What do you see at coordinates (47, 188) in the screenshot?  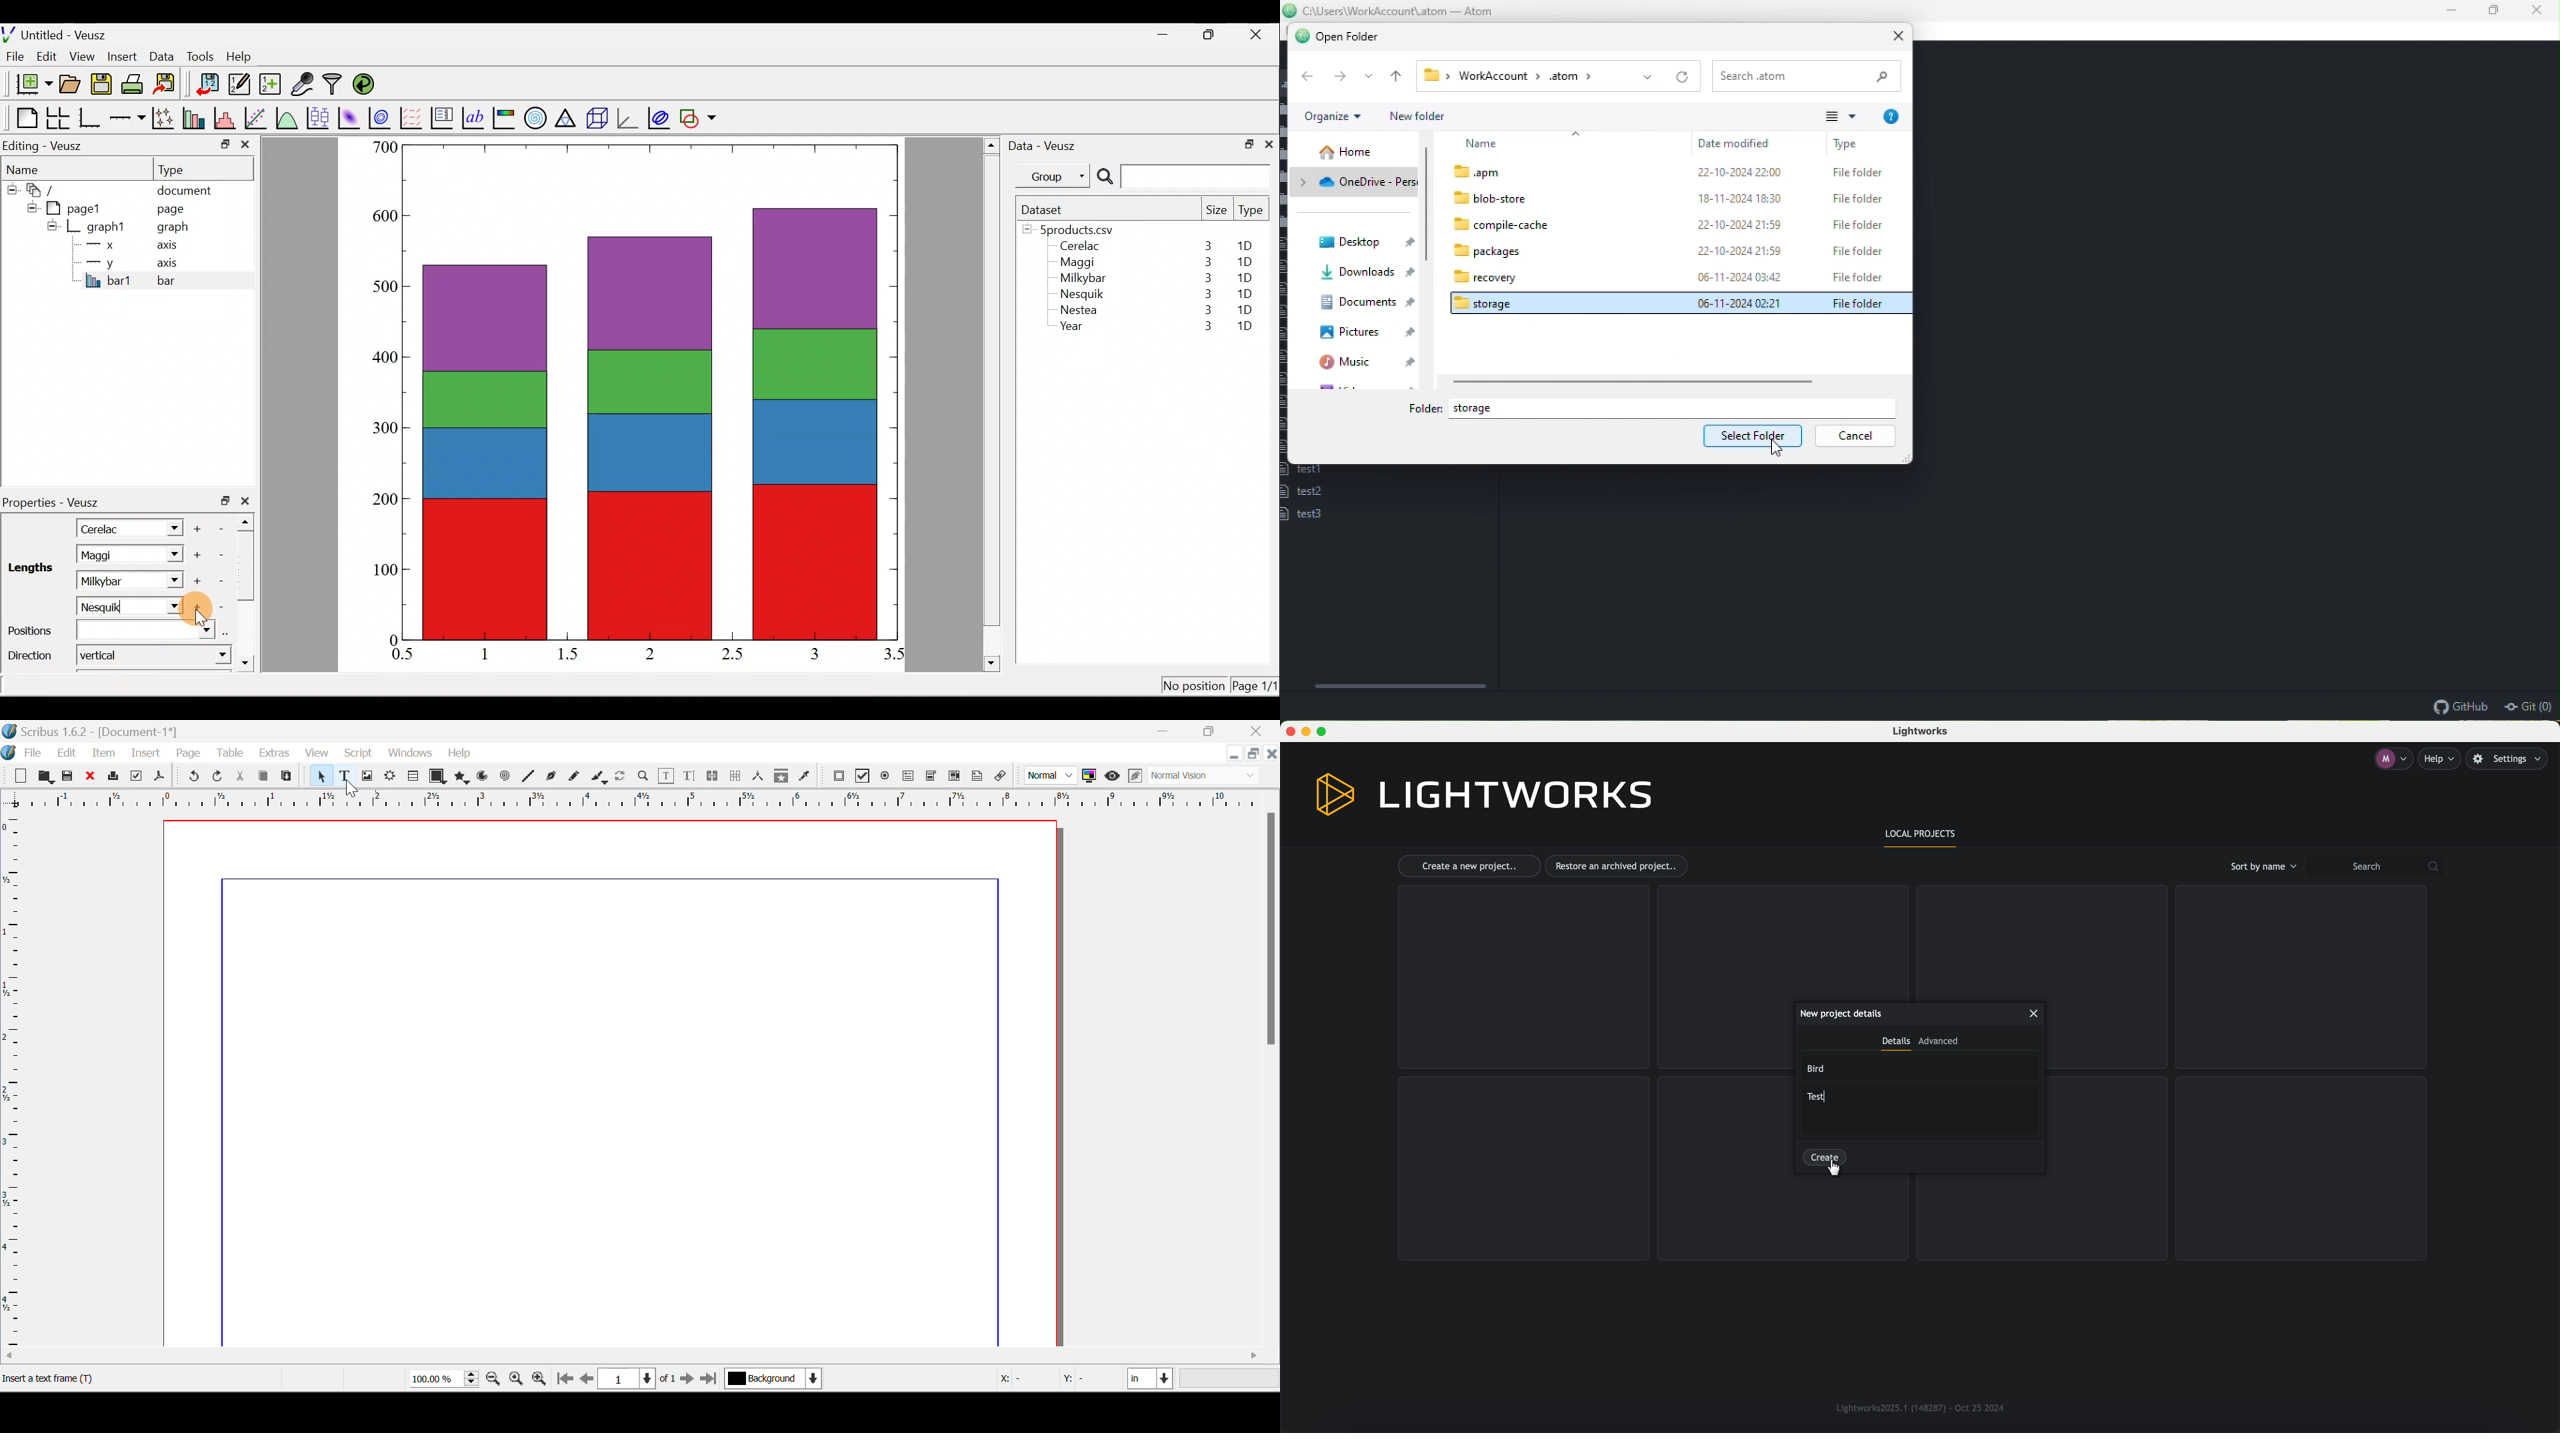 I see `document widget` at bounding box center [47, 188].